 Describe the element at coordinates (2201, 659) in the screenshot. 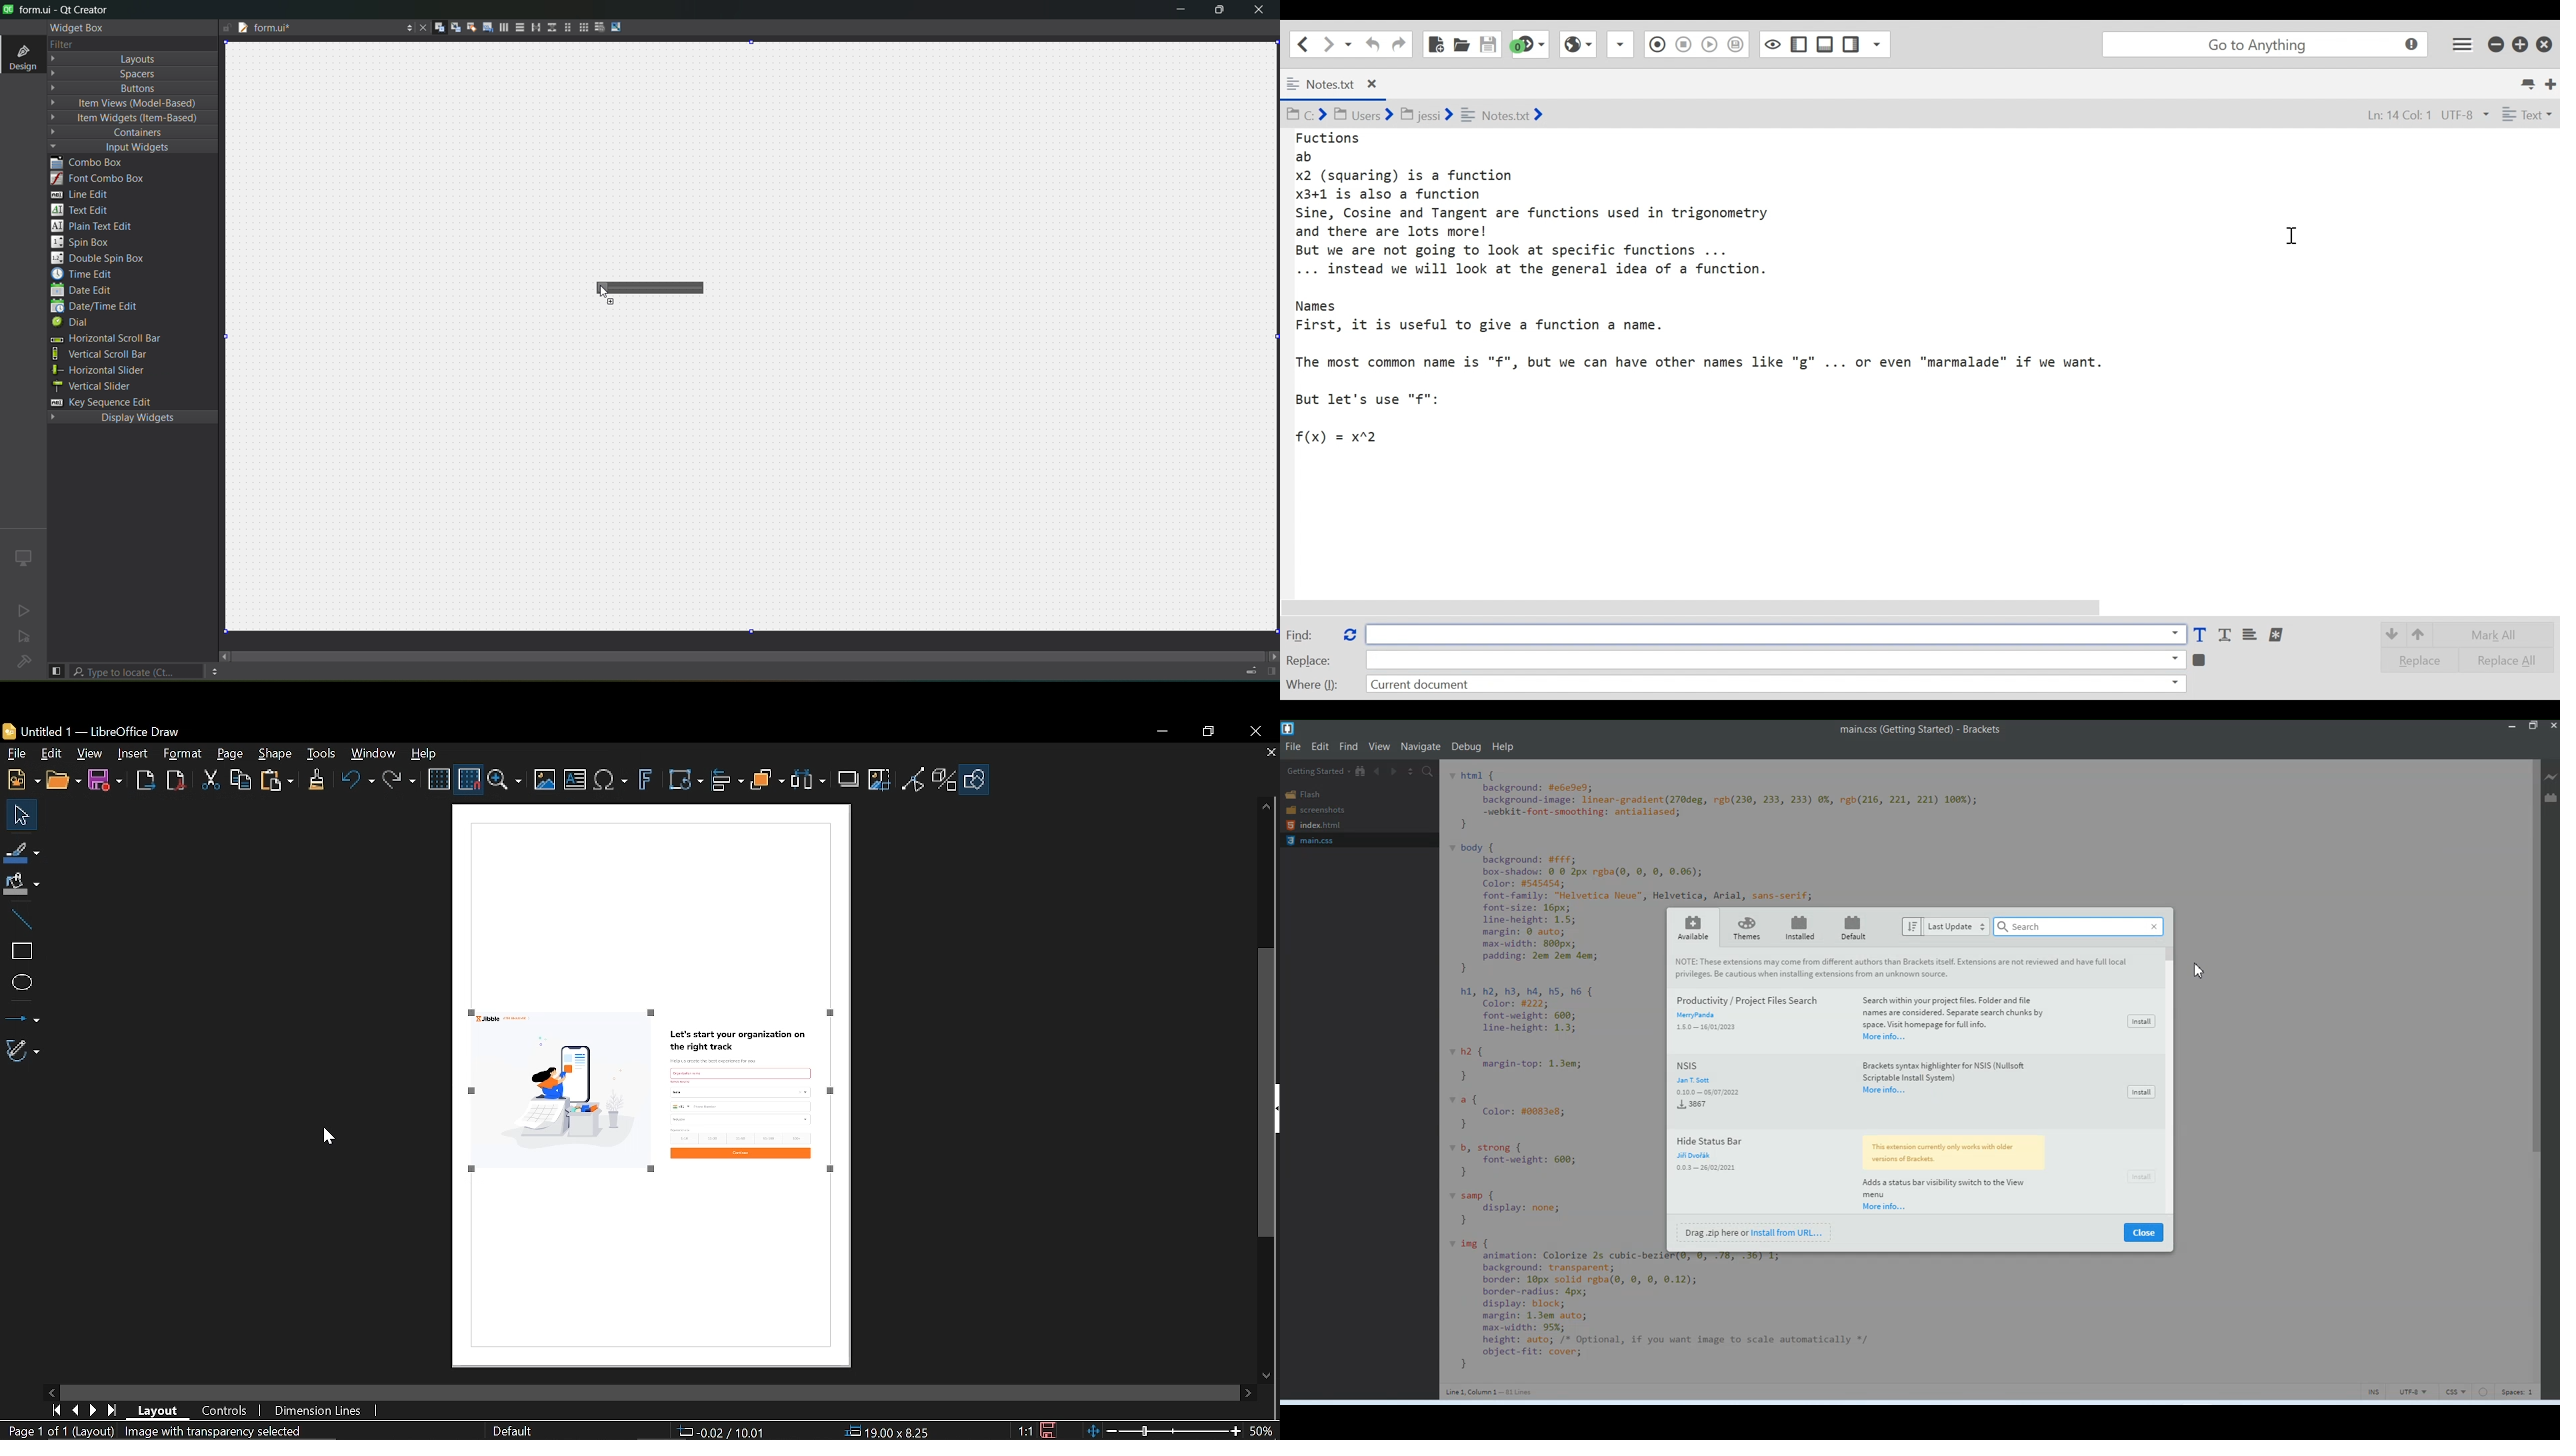

I see `Show result tab in bottom pane` at that location.